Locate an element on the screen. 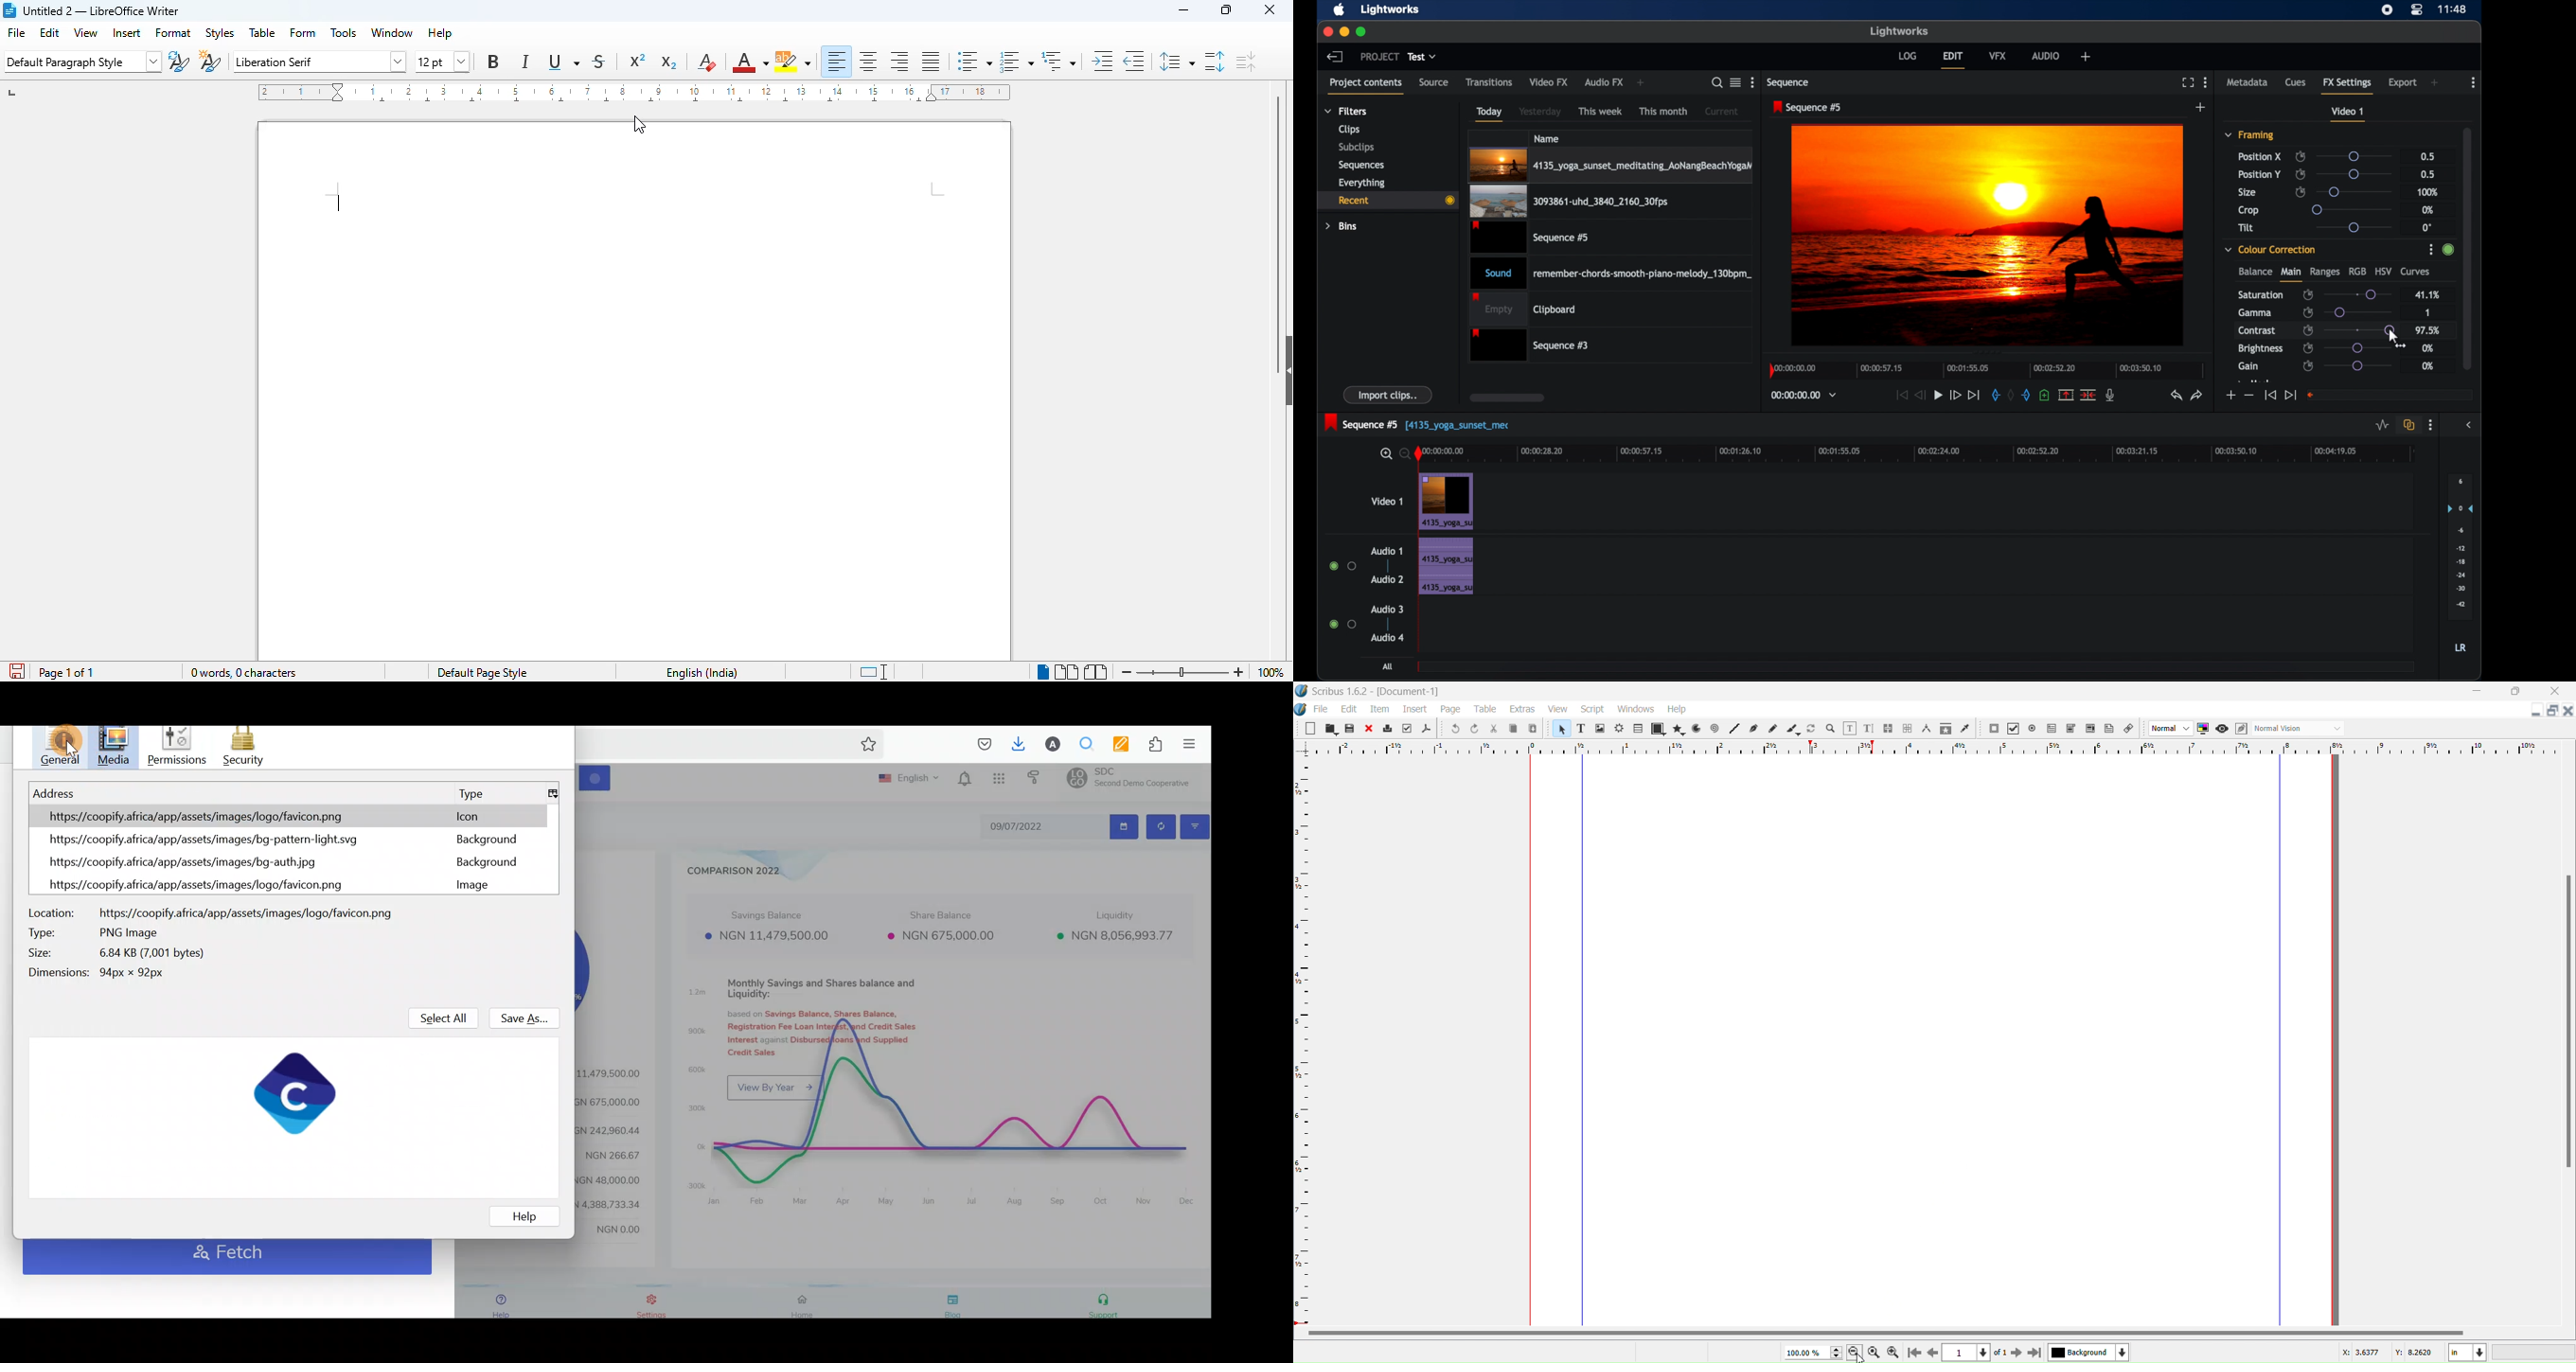 The height and width of the screenshot is (1372, 2576). Block is located at coordinates (528, 892).